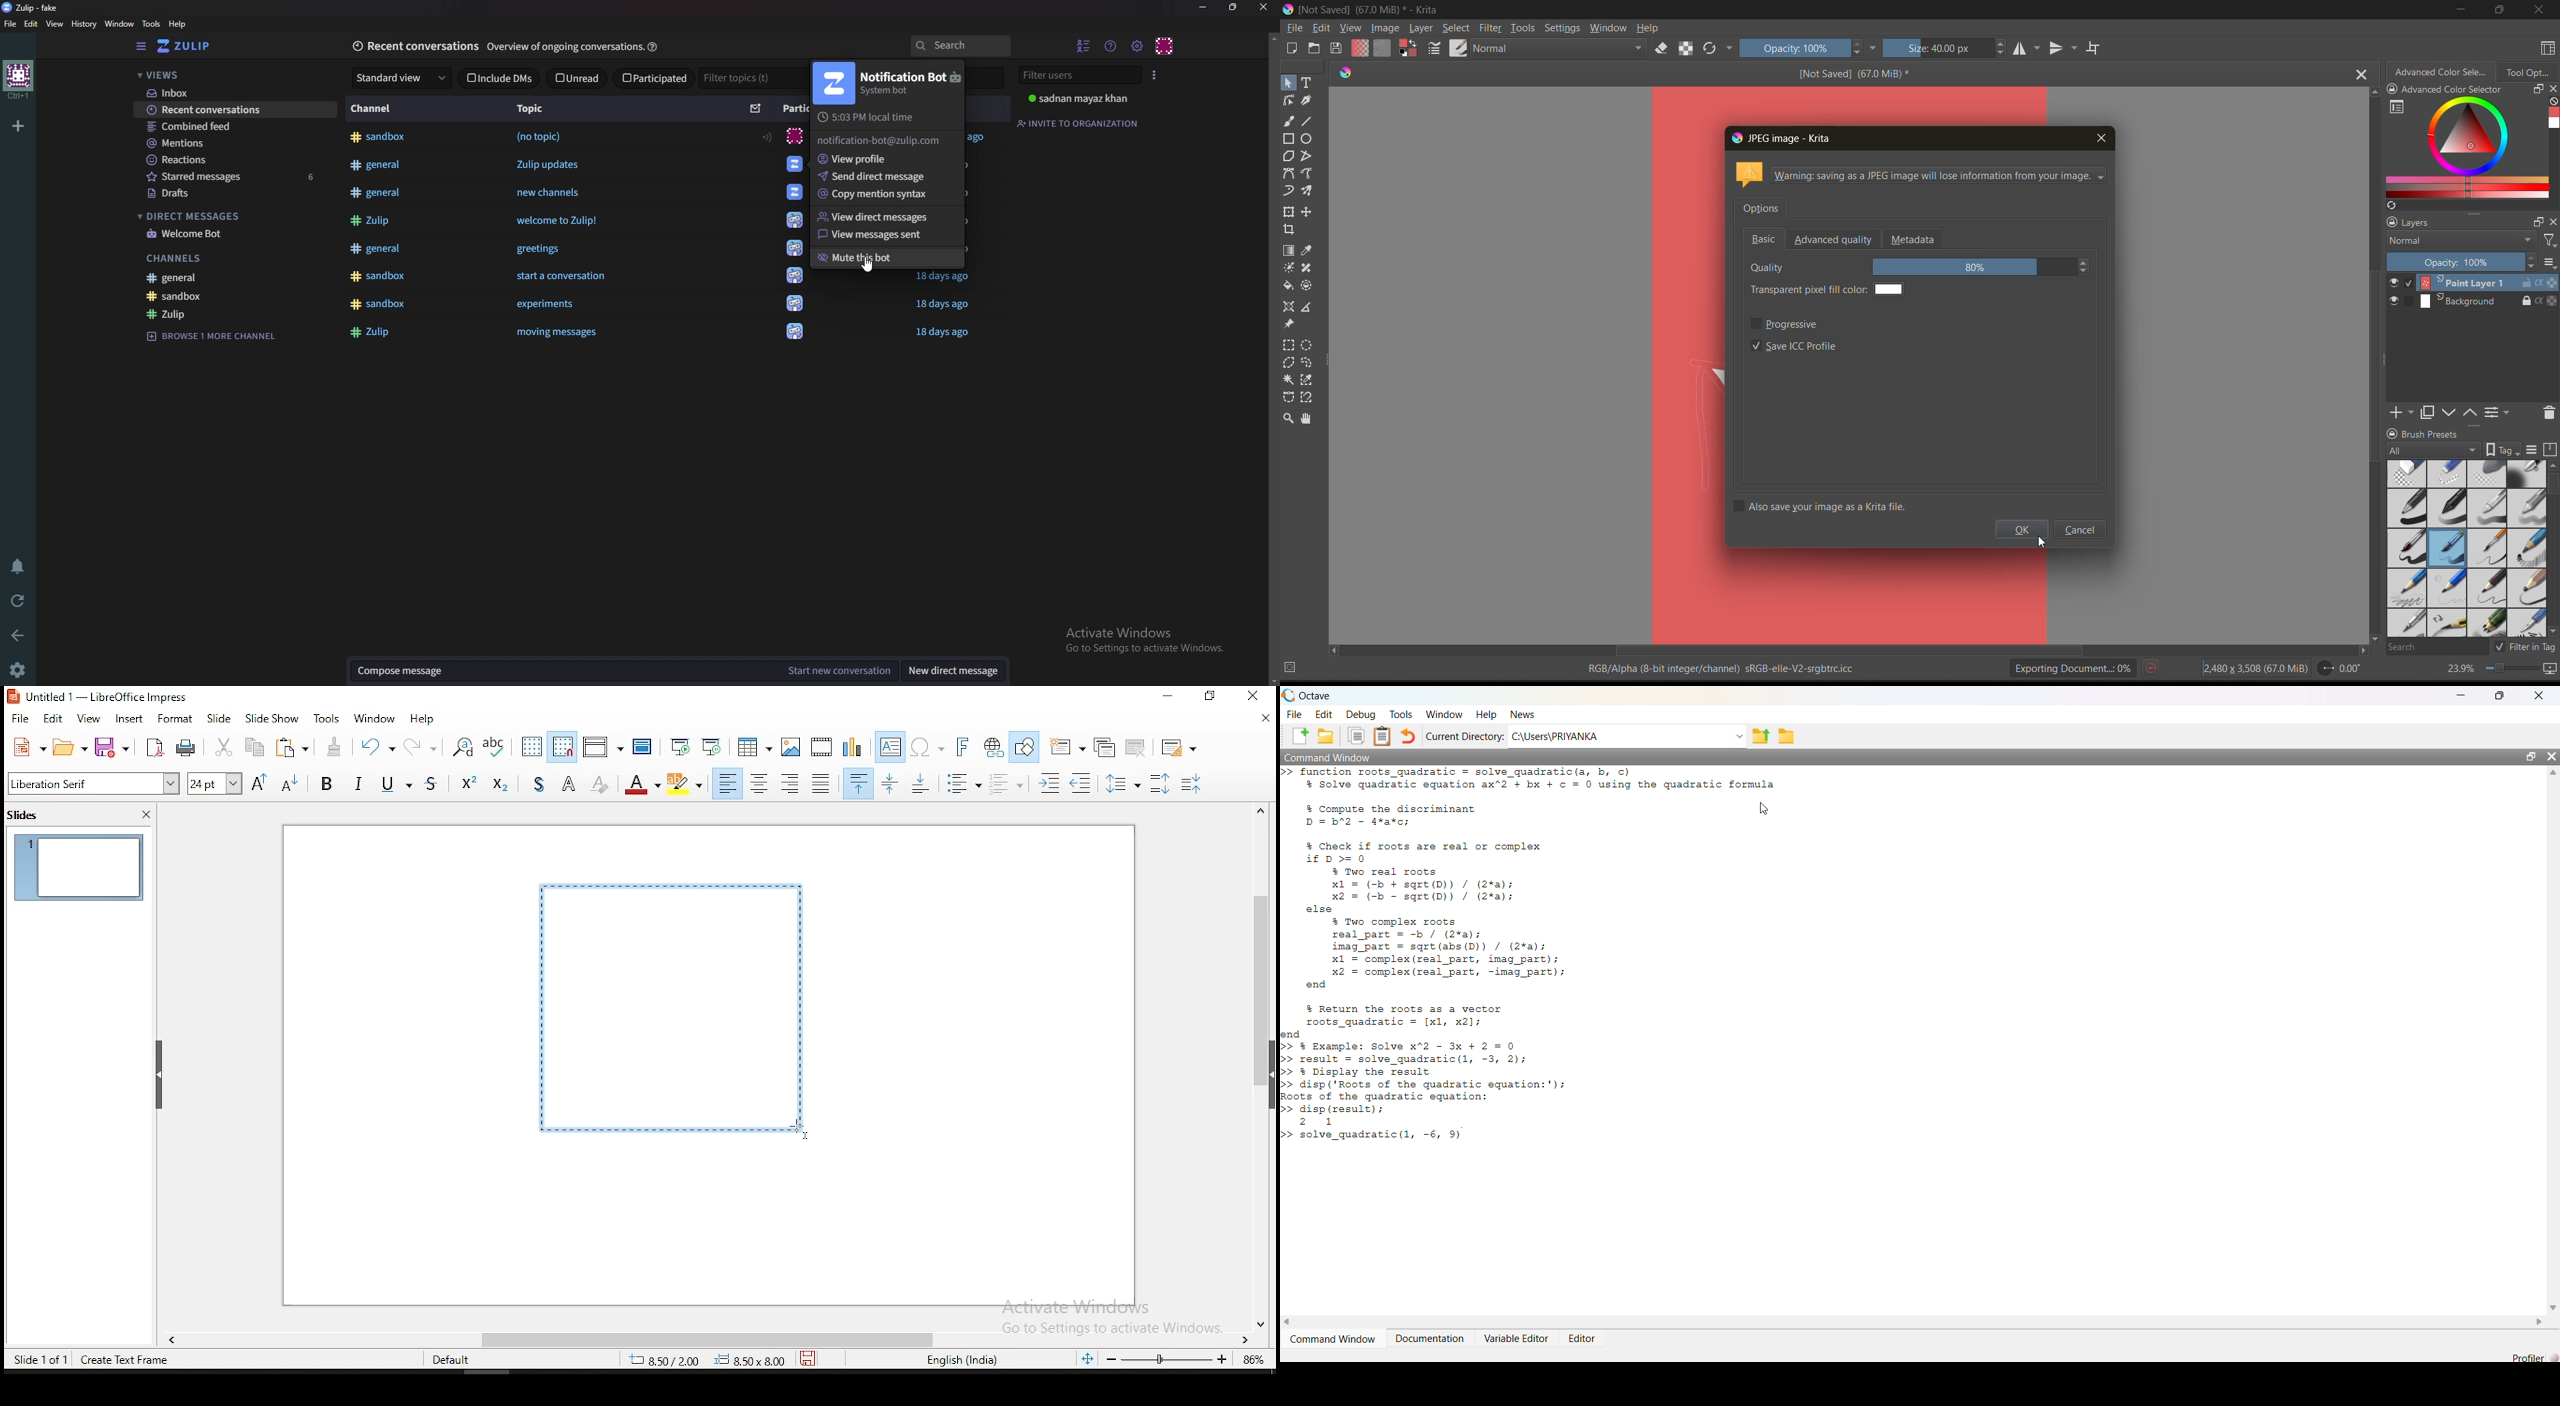 This screenshot has height=1428, width=2576. I want to click on greetings, so click(539, 252).